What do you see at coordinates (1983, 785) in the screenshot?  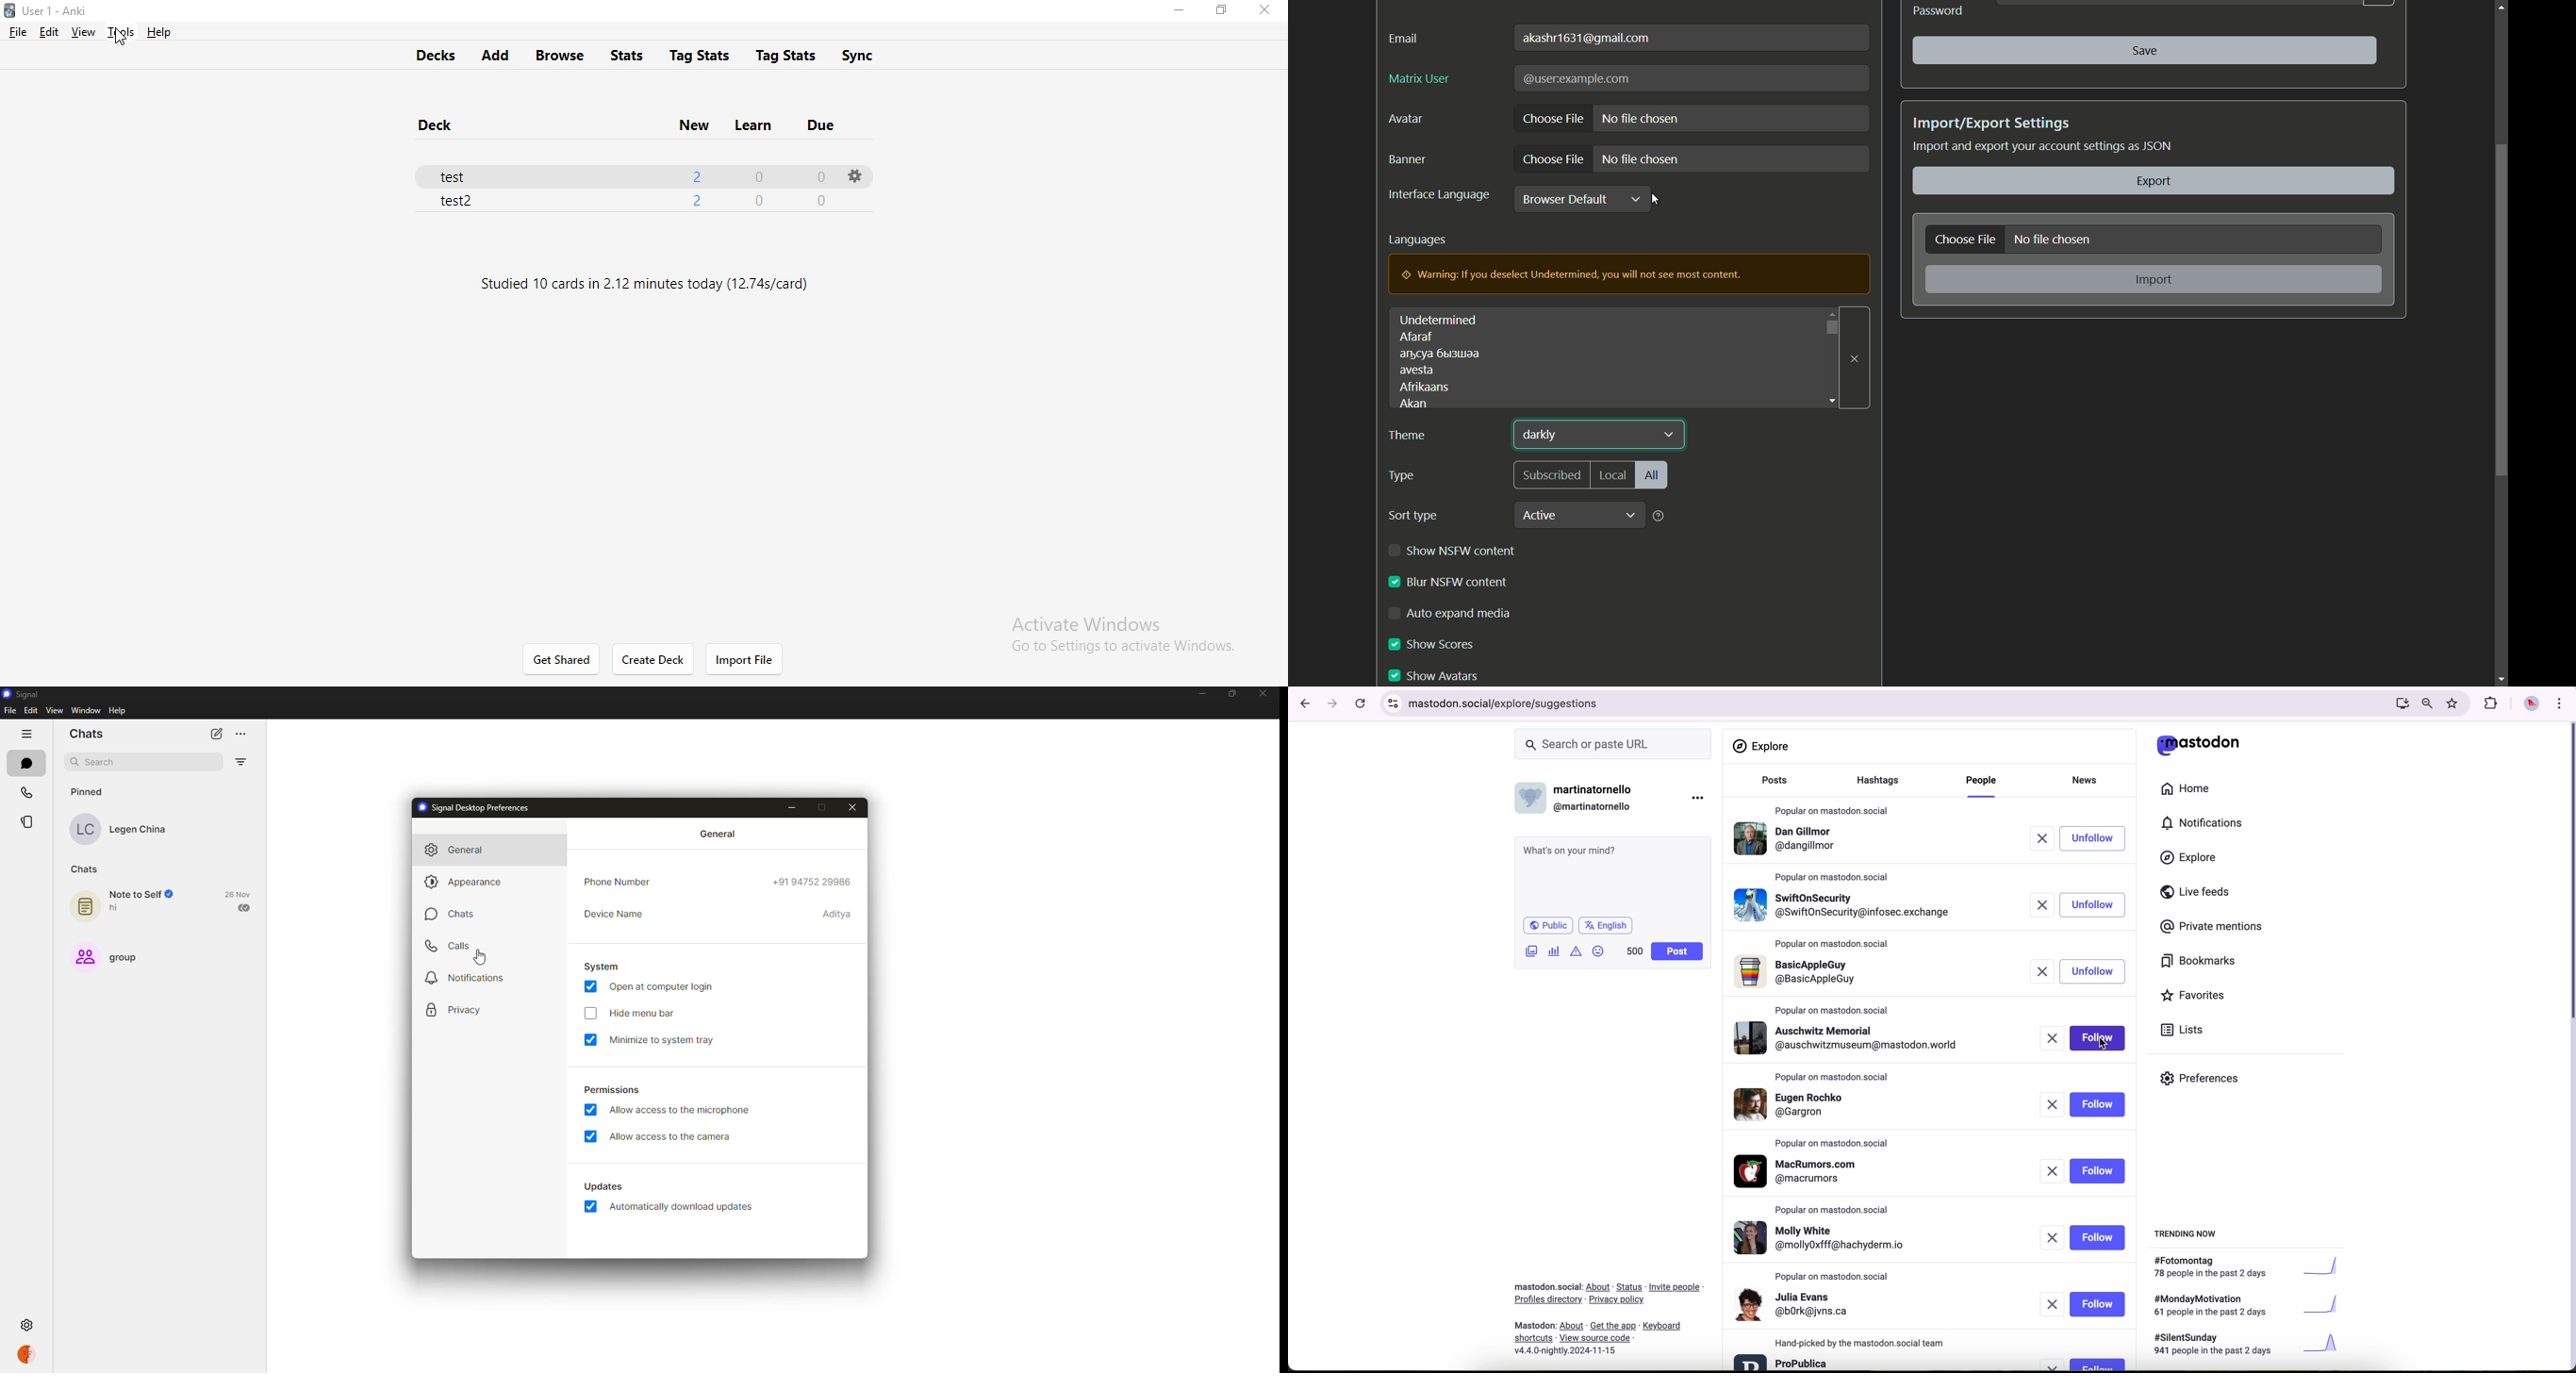 I see `click on people` at bounding box center [1983, 785].